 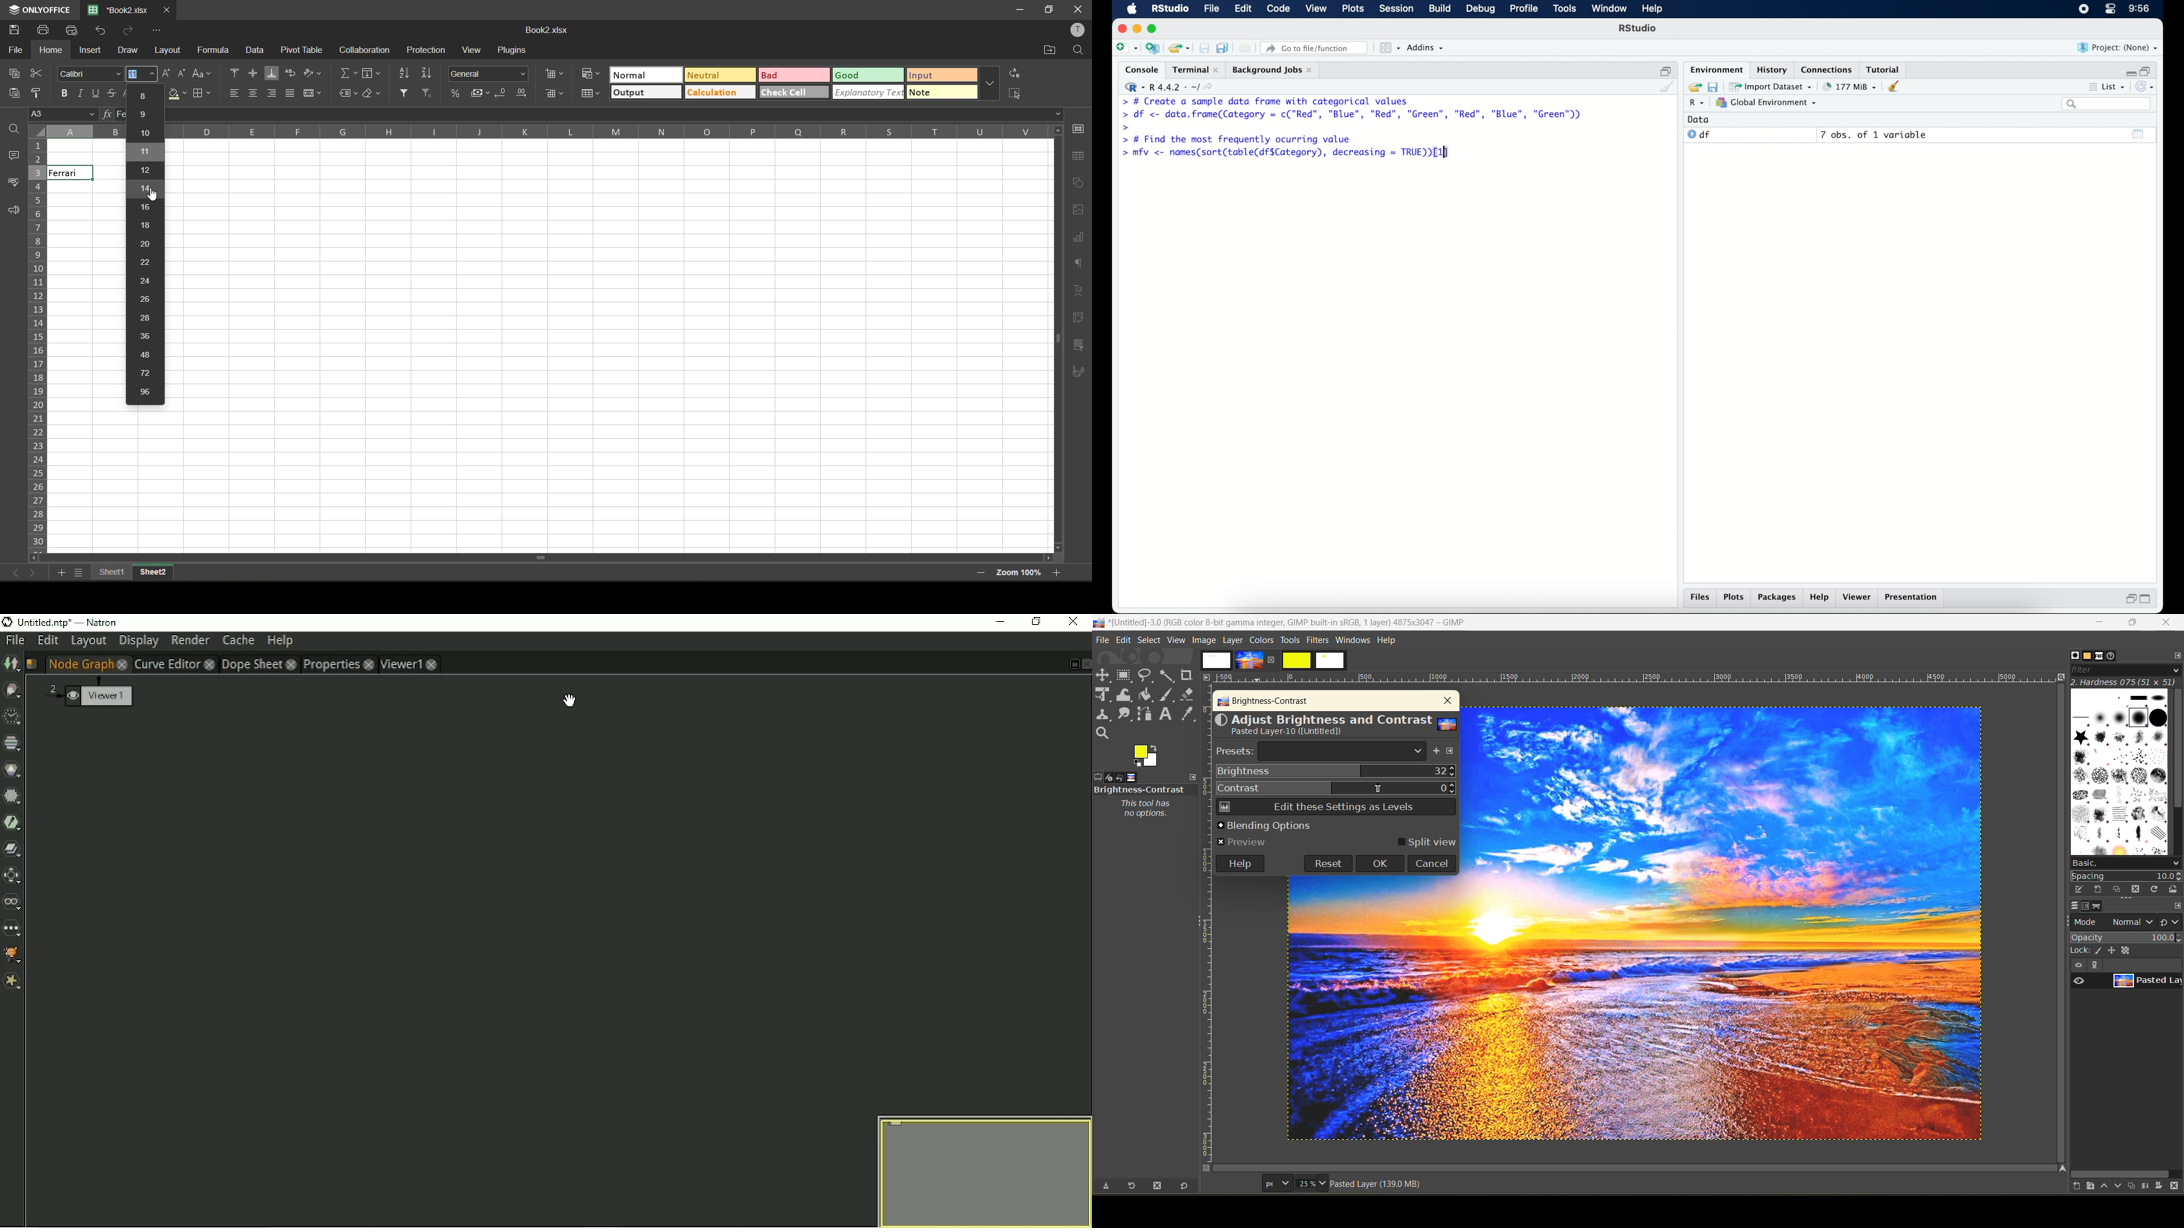 I want to click on files, so click(x=1699, y=598).